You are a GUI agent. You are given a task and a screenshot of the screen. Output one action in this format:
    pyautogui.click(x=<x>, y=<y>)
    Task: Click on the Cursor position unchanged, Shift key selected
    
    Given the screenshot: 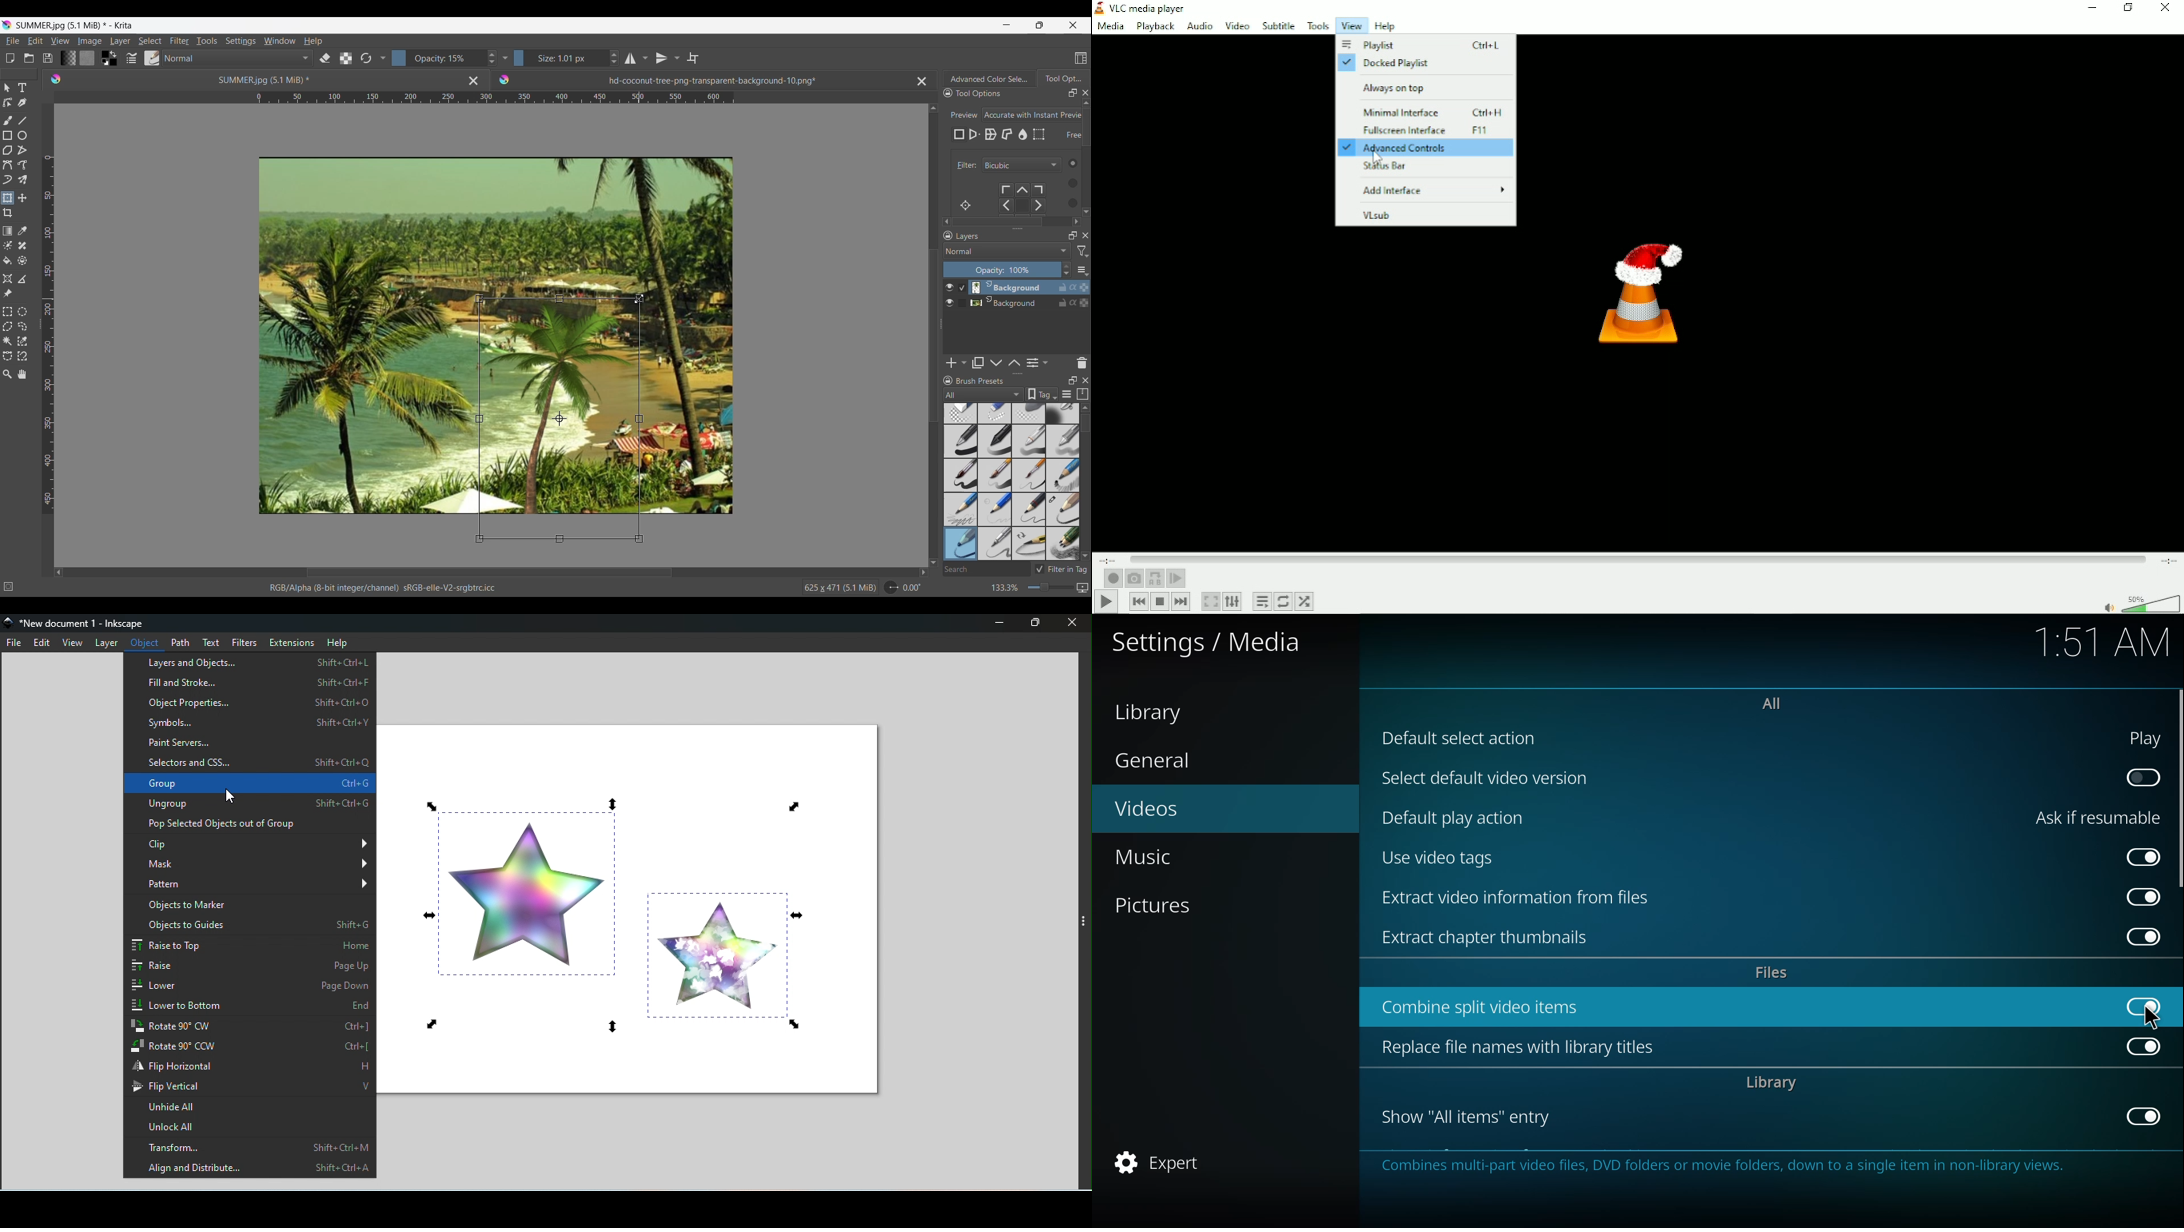 What is the action you would take?
    pyautogui.click(x=640, y=298)
    